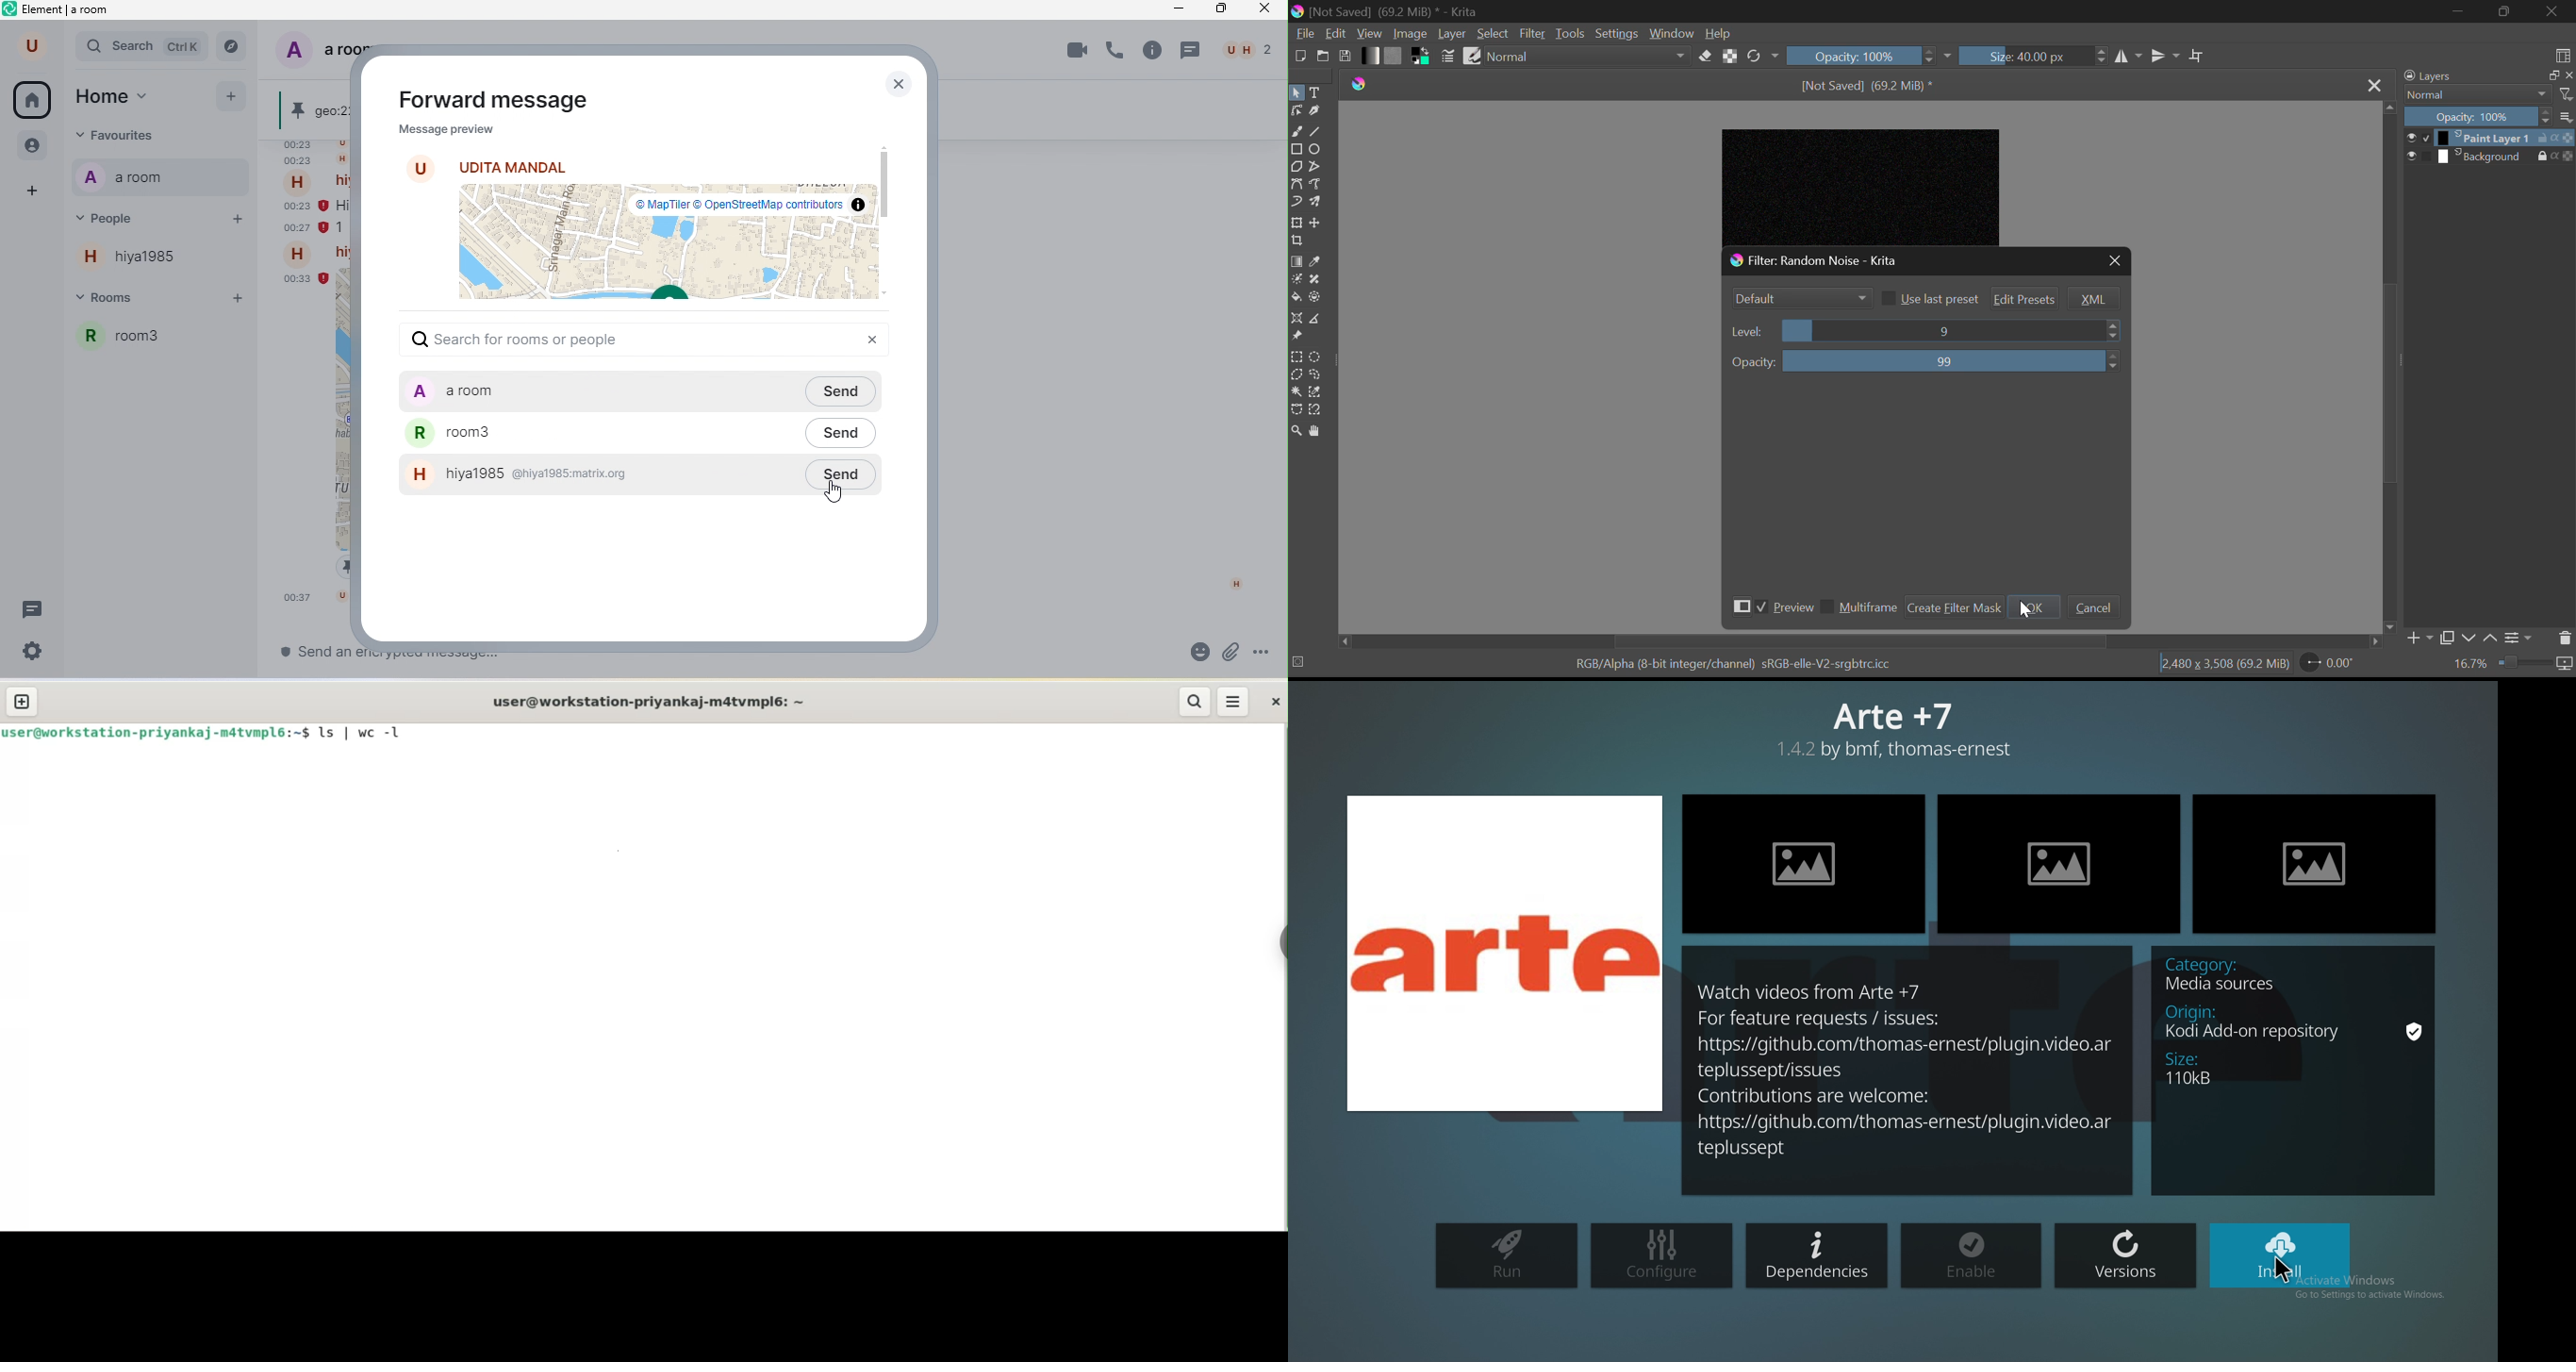  Describe the element at coordinates (2130, 56) in the screenshot. I see `Vertical Mirror Flip` at that location.